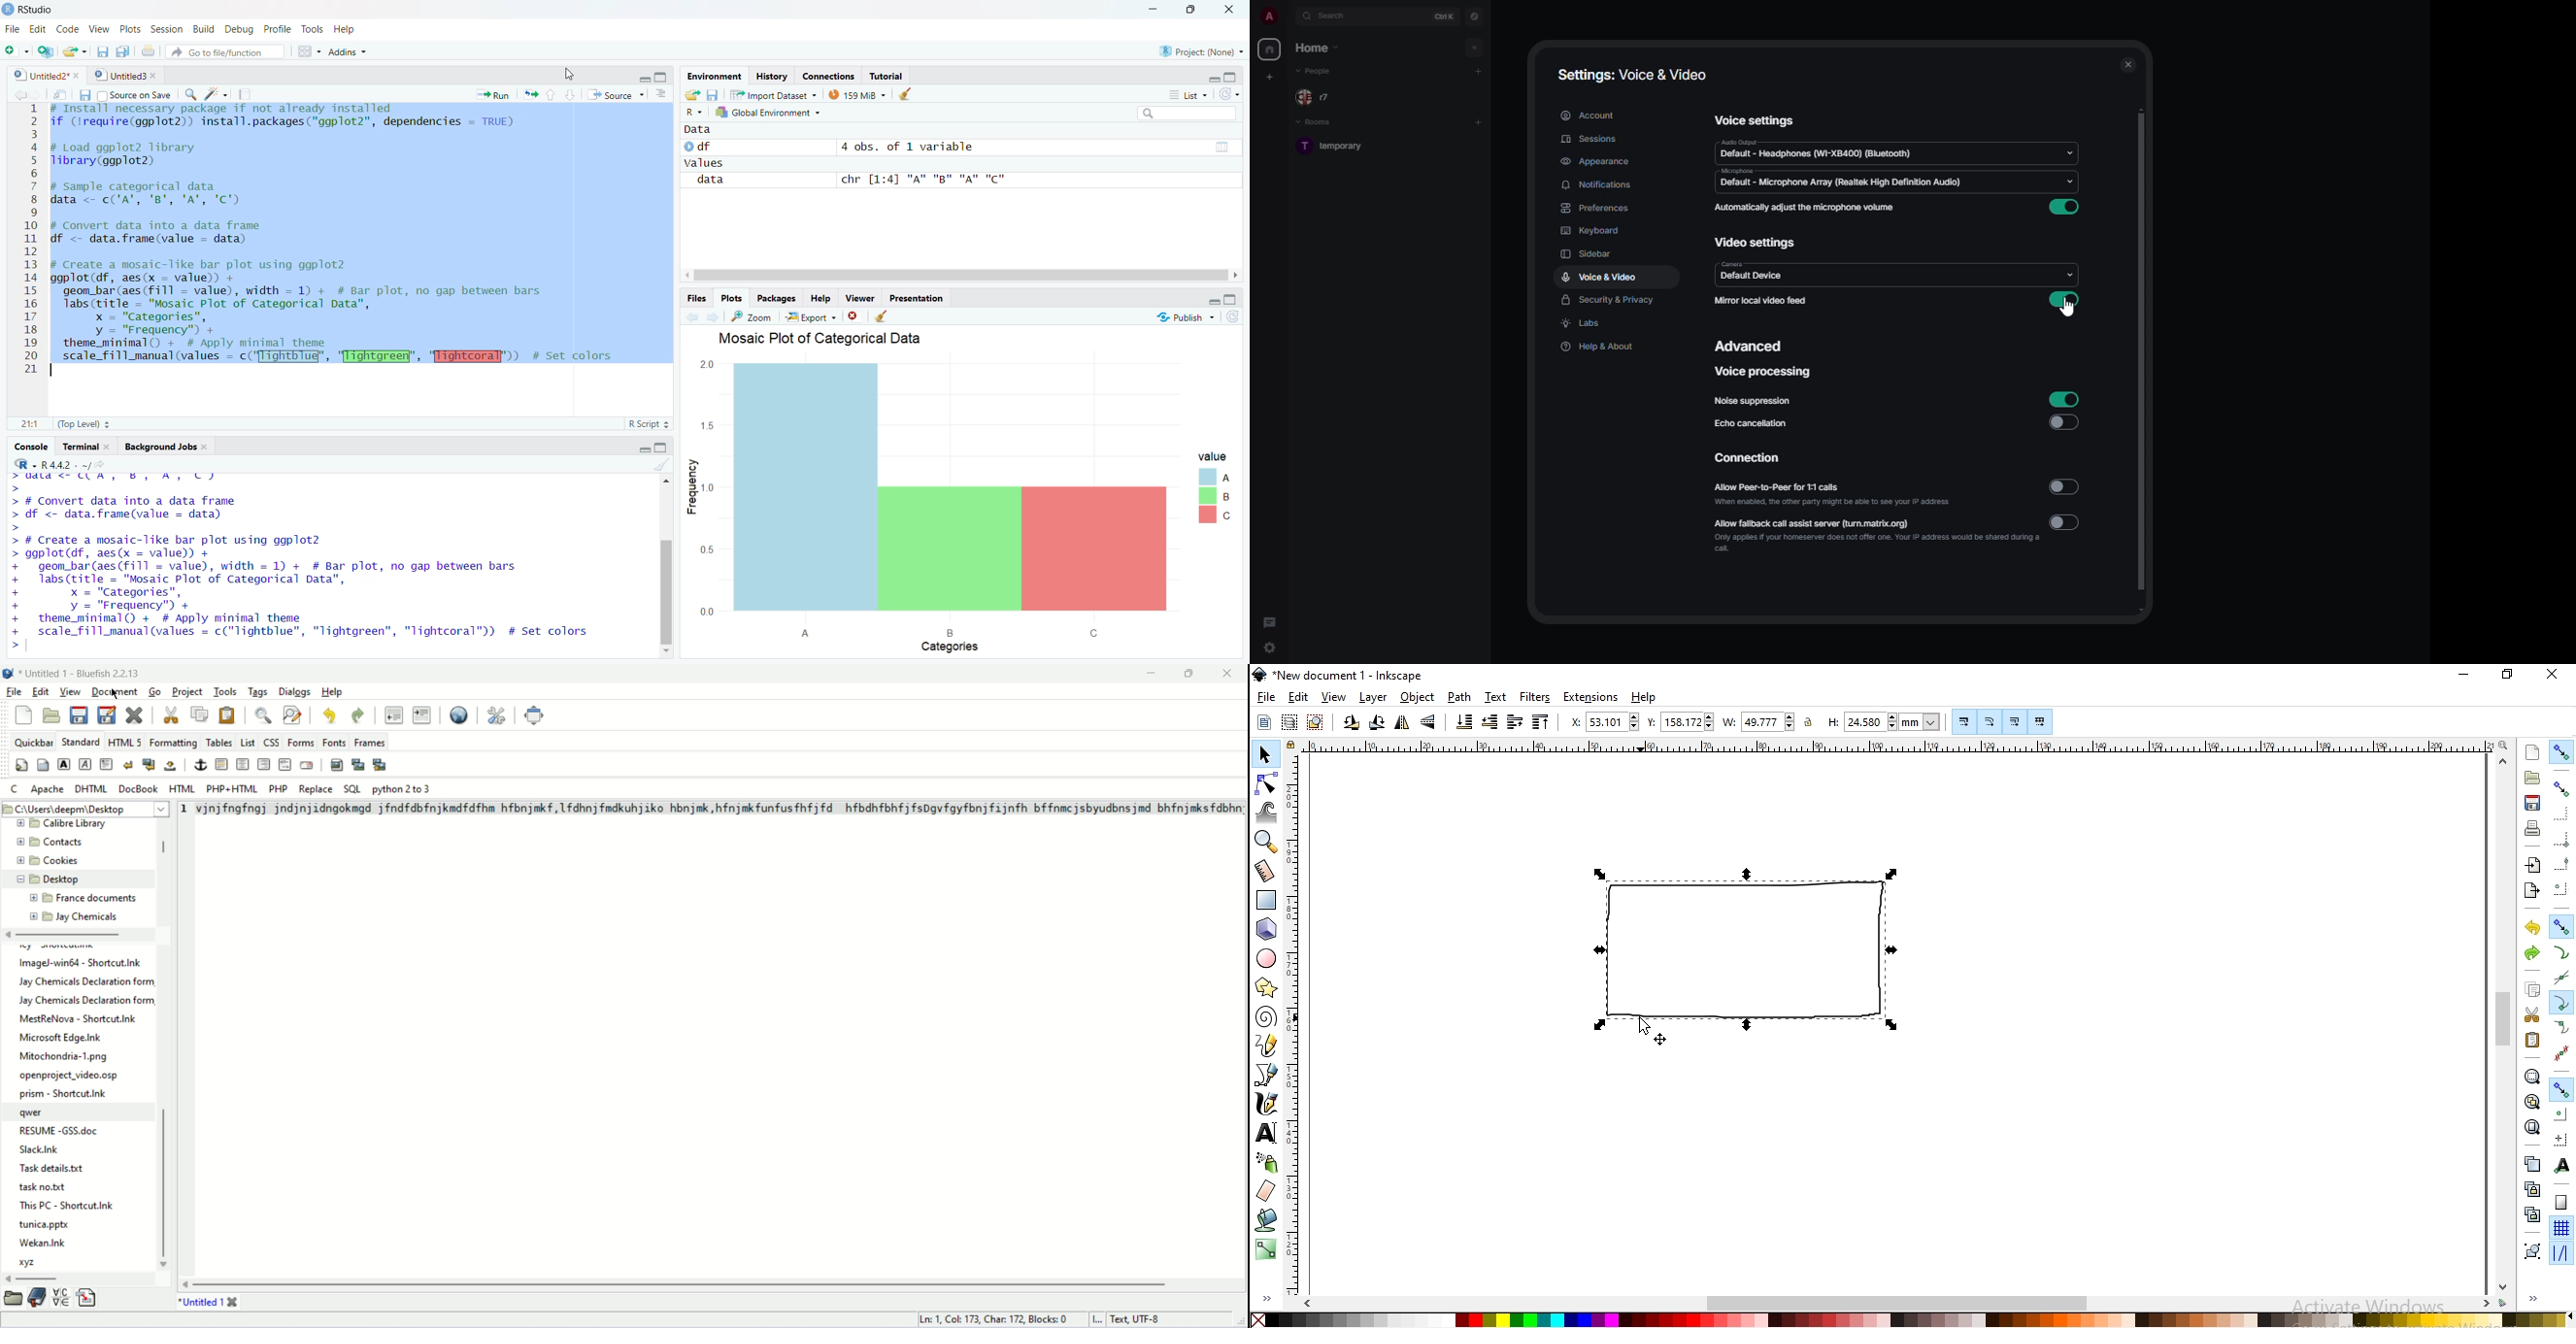 The width and height of the screenshot is (2576, 1344). Describe the element at coordinates (753, 317) in the screenshot. I see `Zoom` at that location.